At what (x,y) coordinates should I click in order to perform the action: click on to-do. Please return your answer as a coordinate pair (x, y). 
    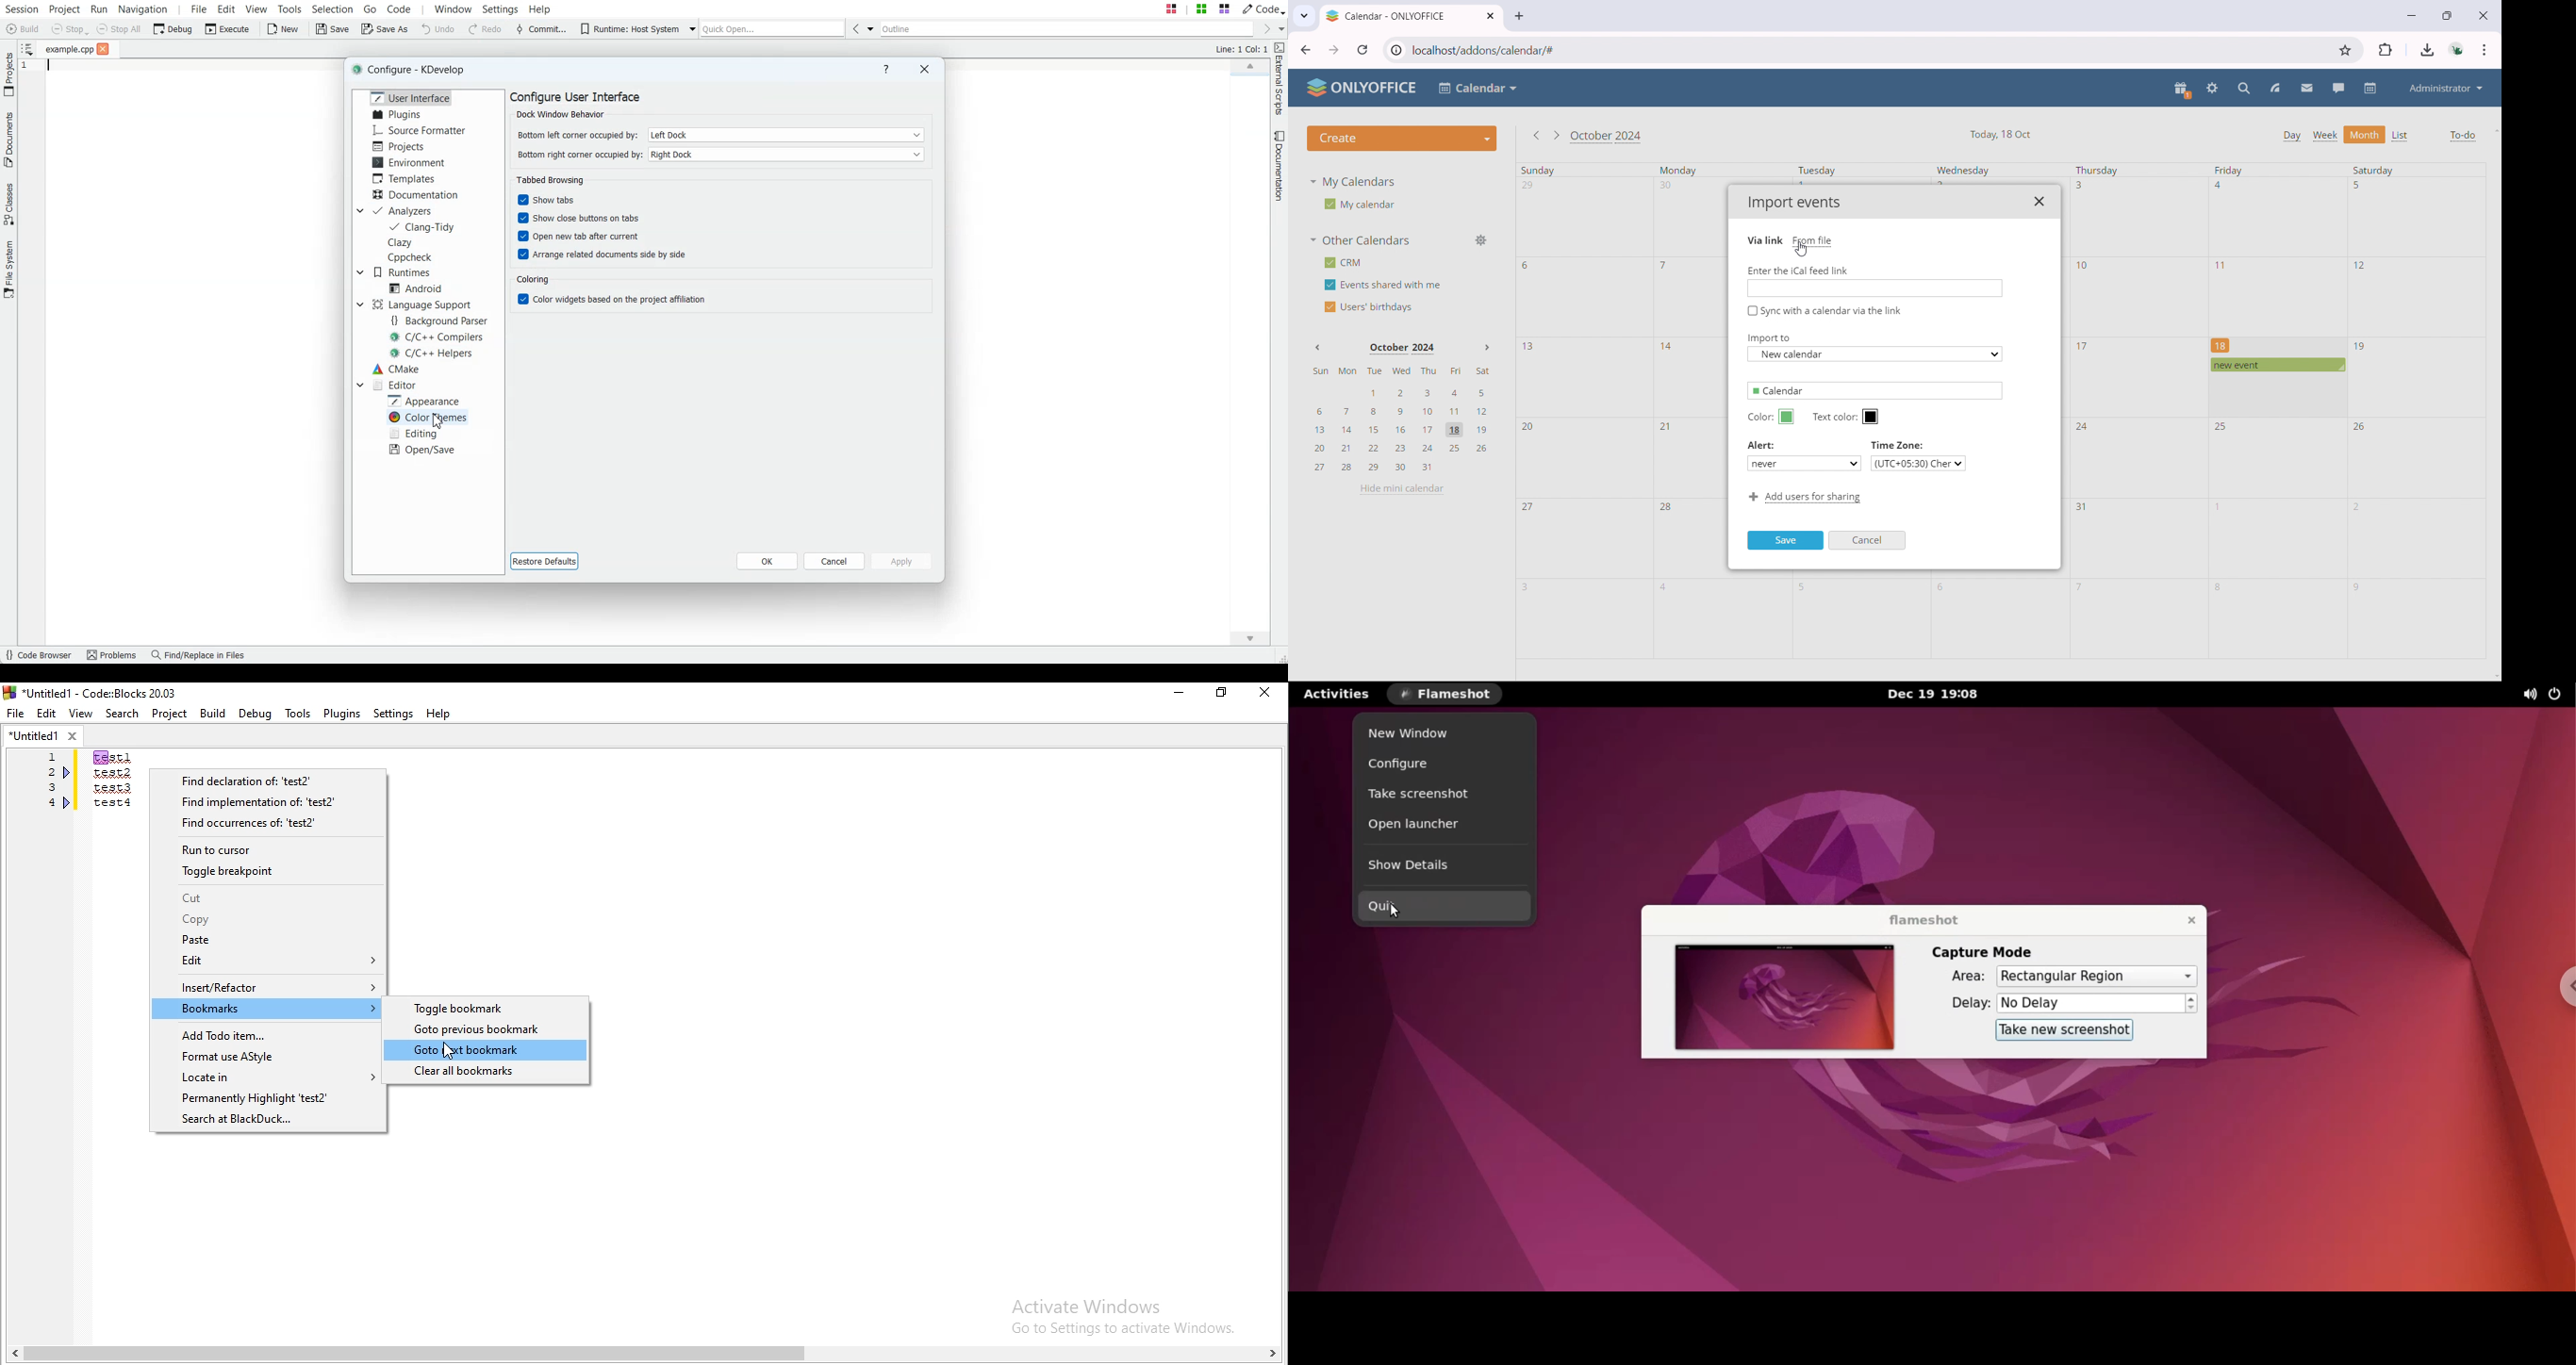
    Looking at the image, I should click on (2462, 136).